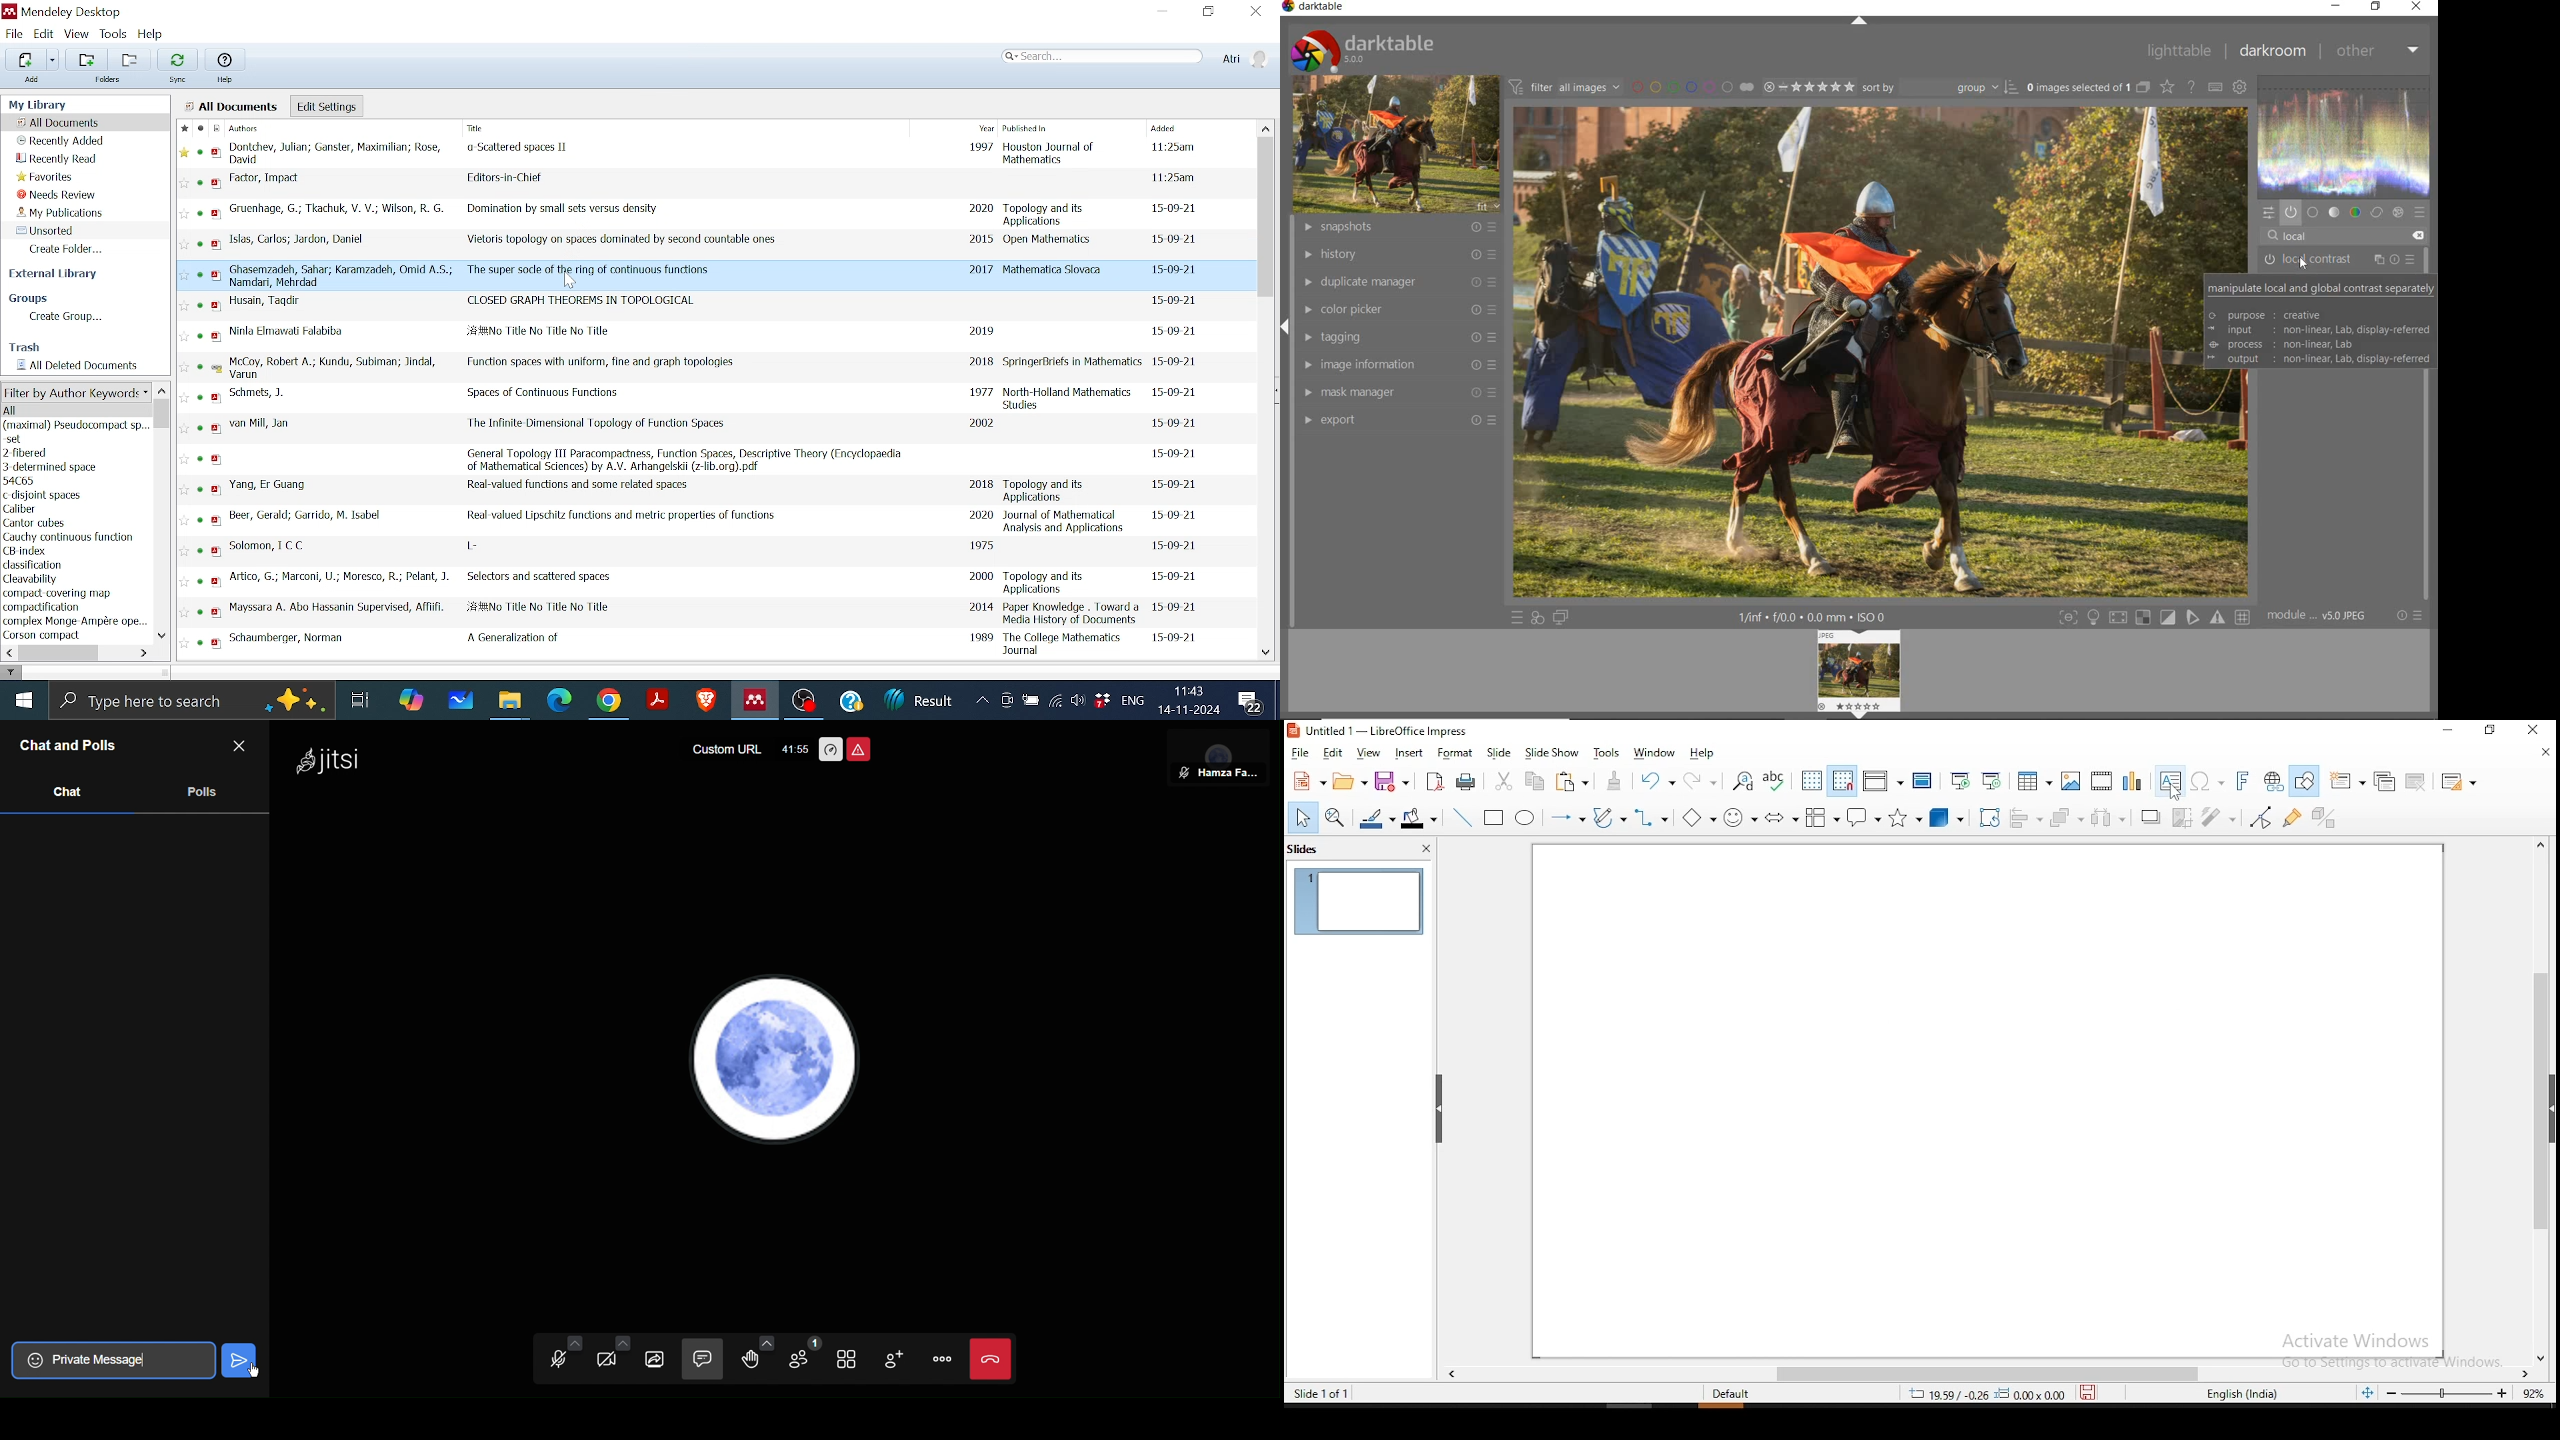 Image resolution: width=2576 pixels, height=1456 pixels. I want to click on master slide, so click(1922, 781).